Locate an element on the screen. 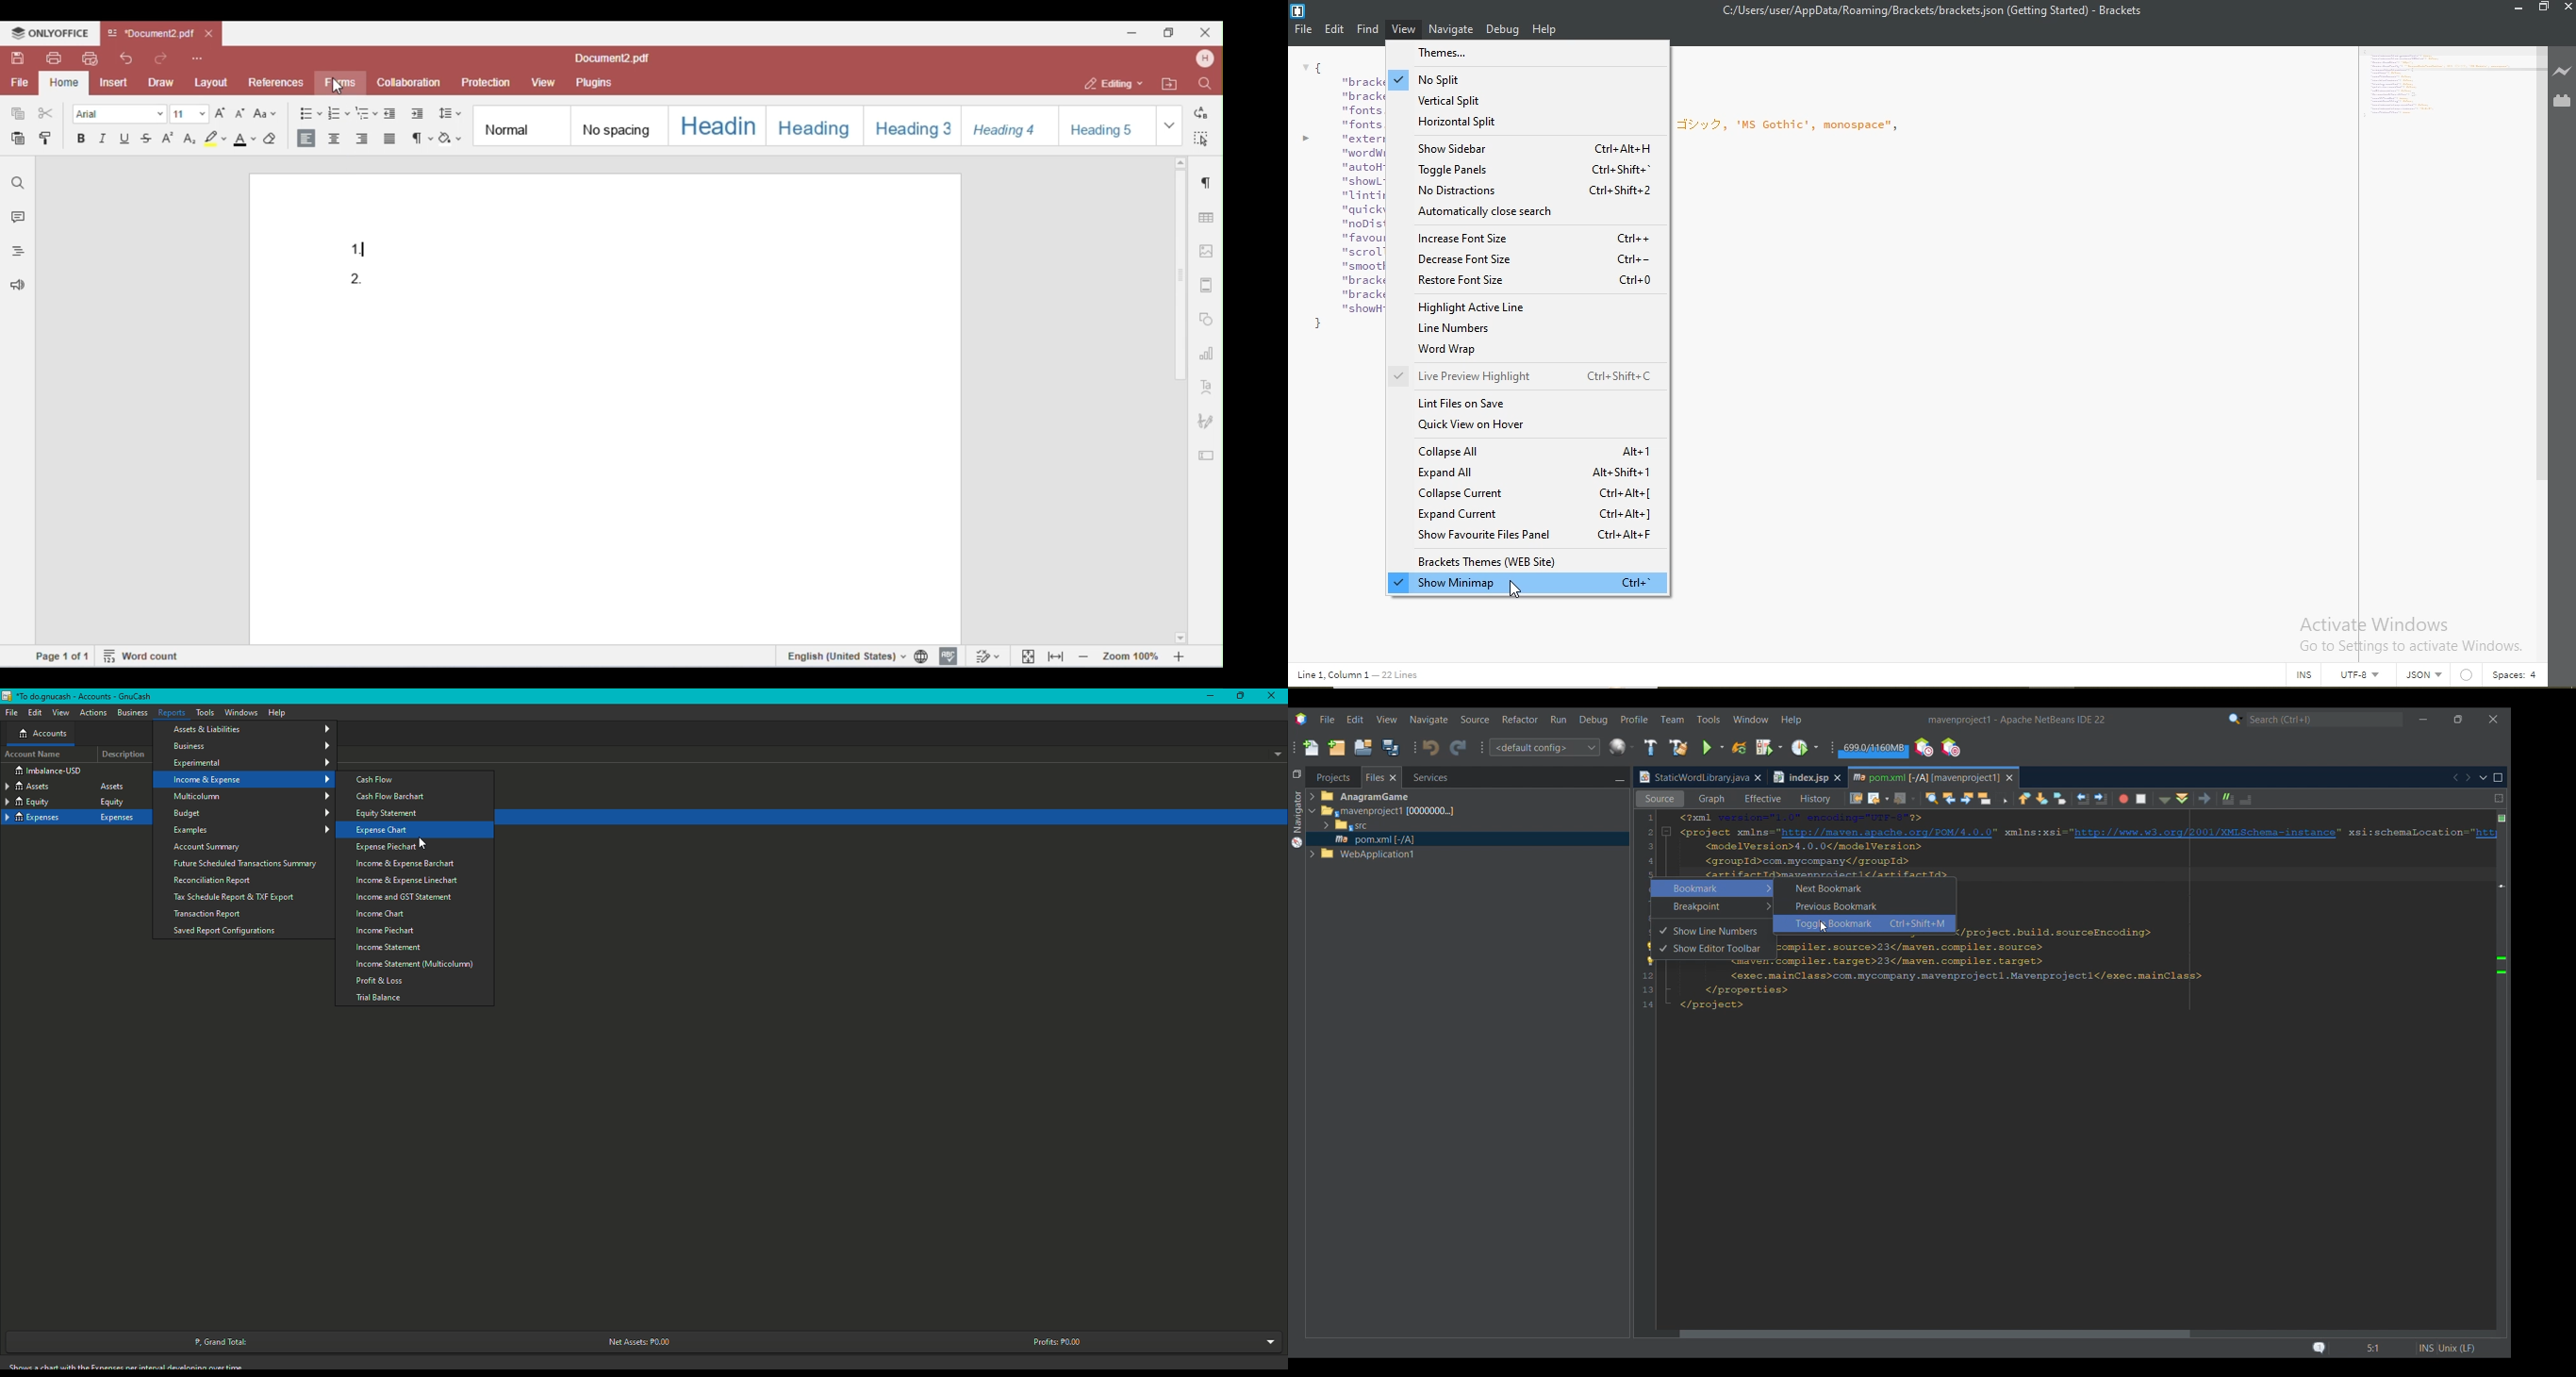  Assets is located at coordinates (72, 786).